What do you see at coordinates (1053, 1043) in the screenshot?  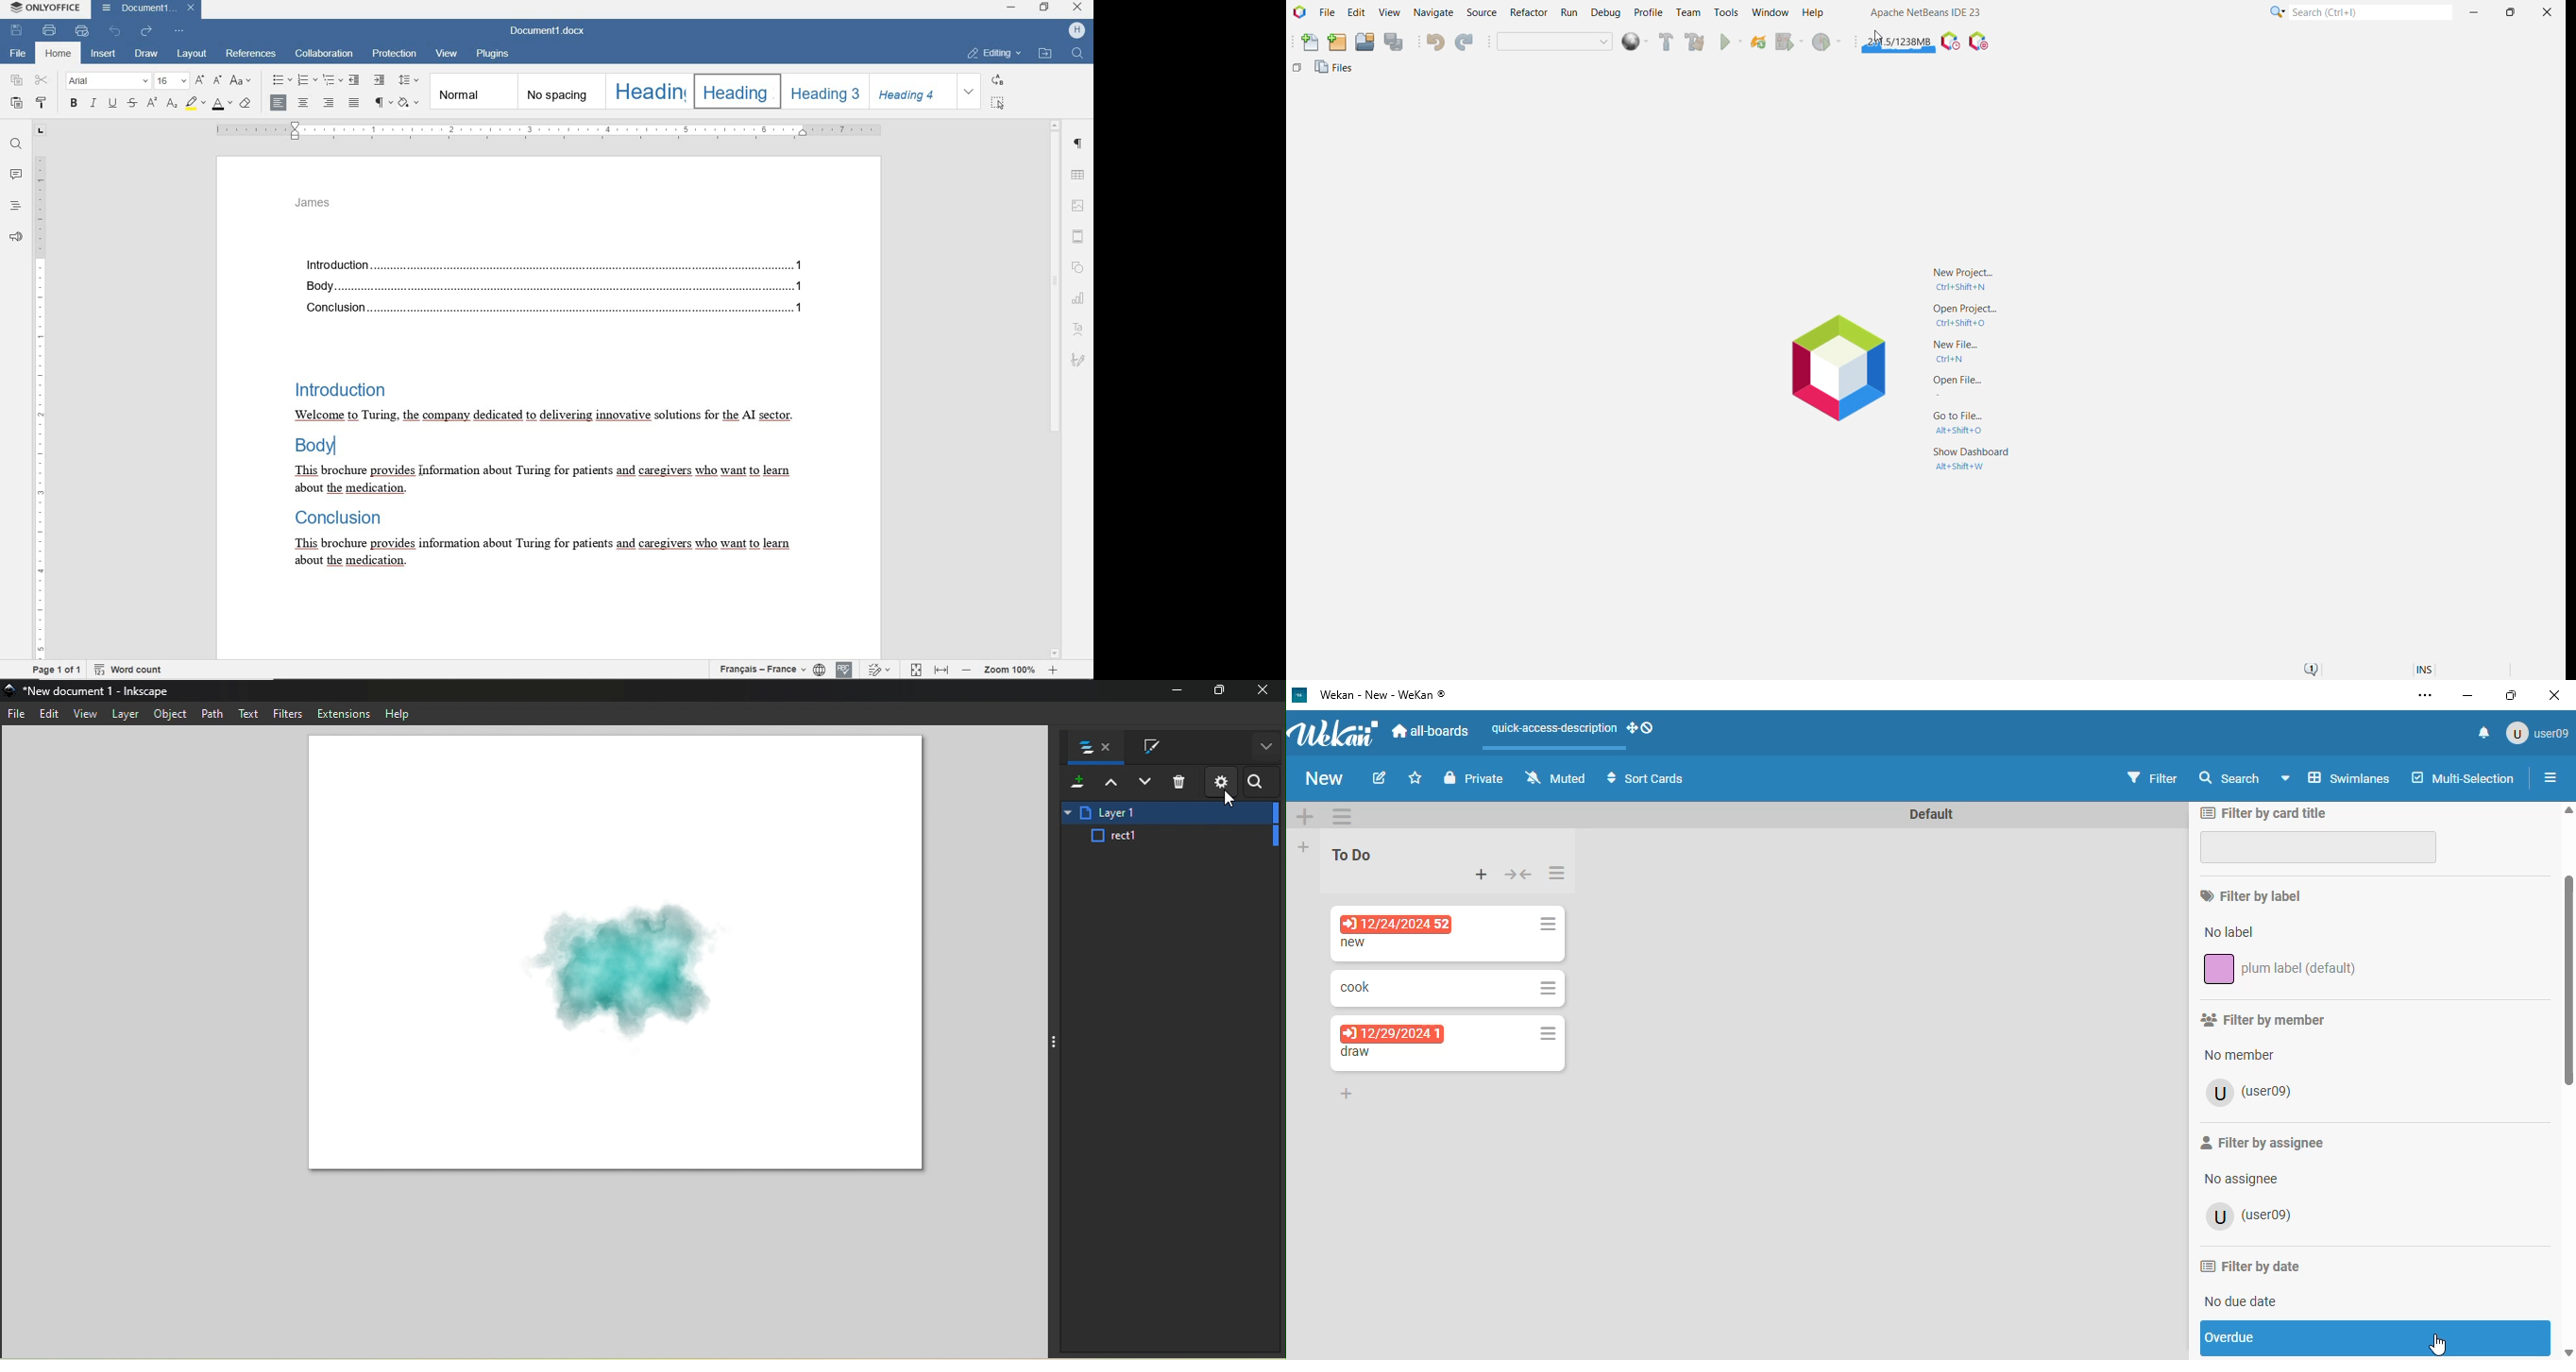 I see `Toggle command palette` at bounding box center [1053, 1043].